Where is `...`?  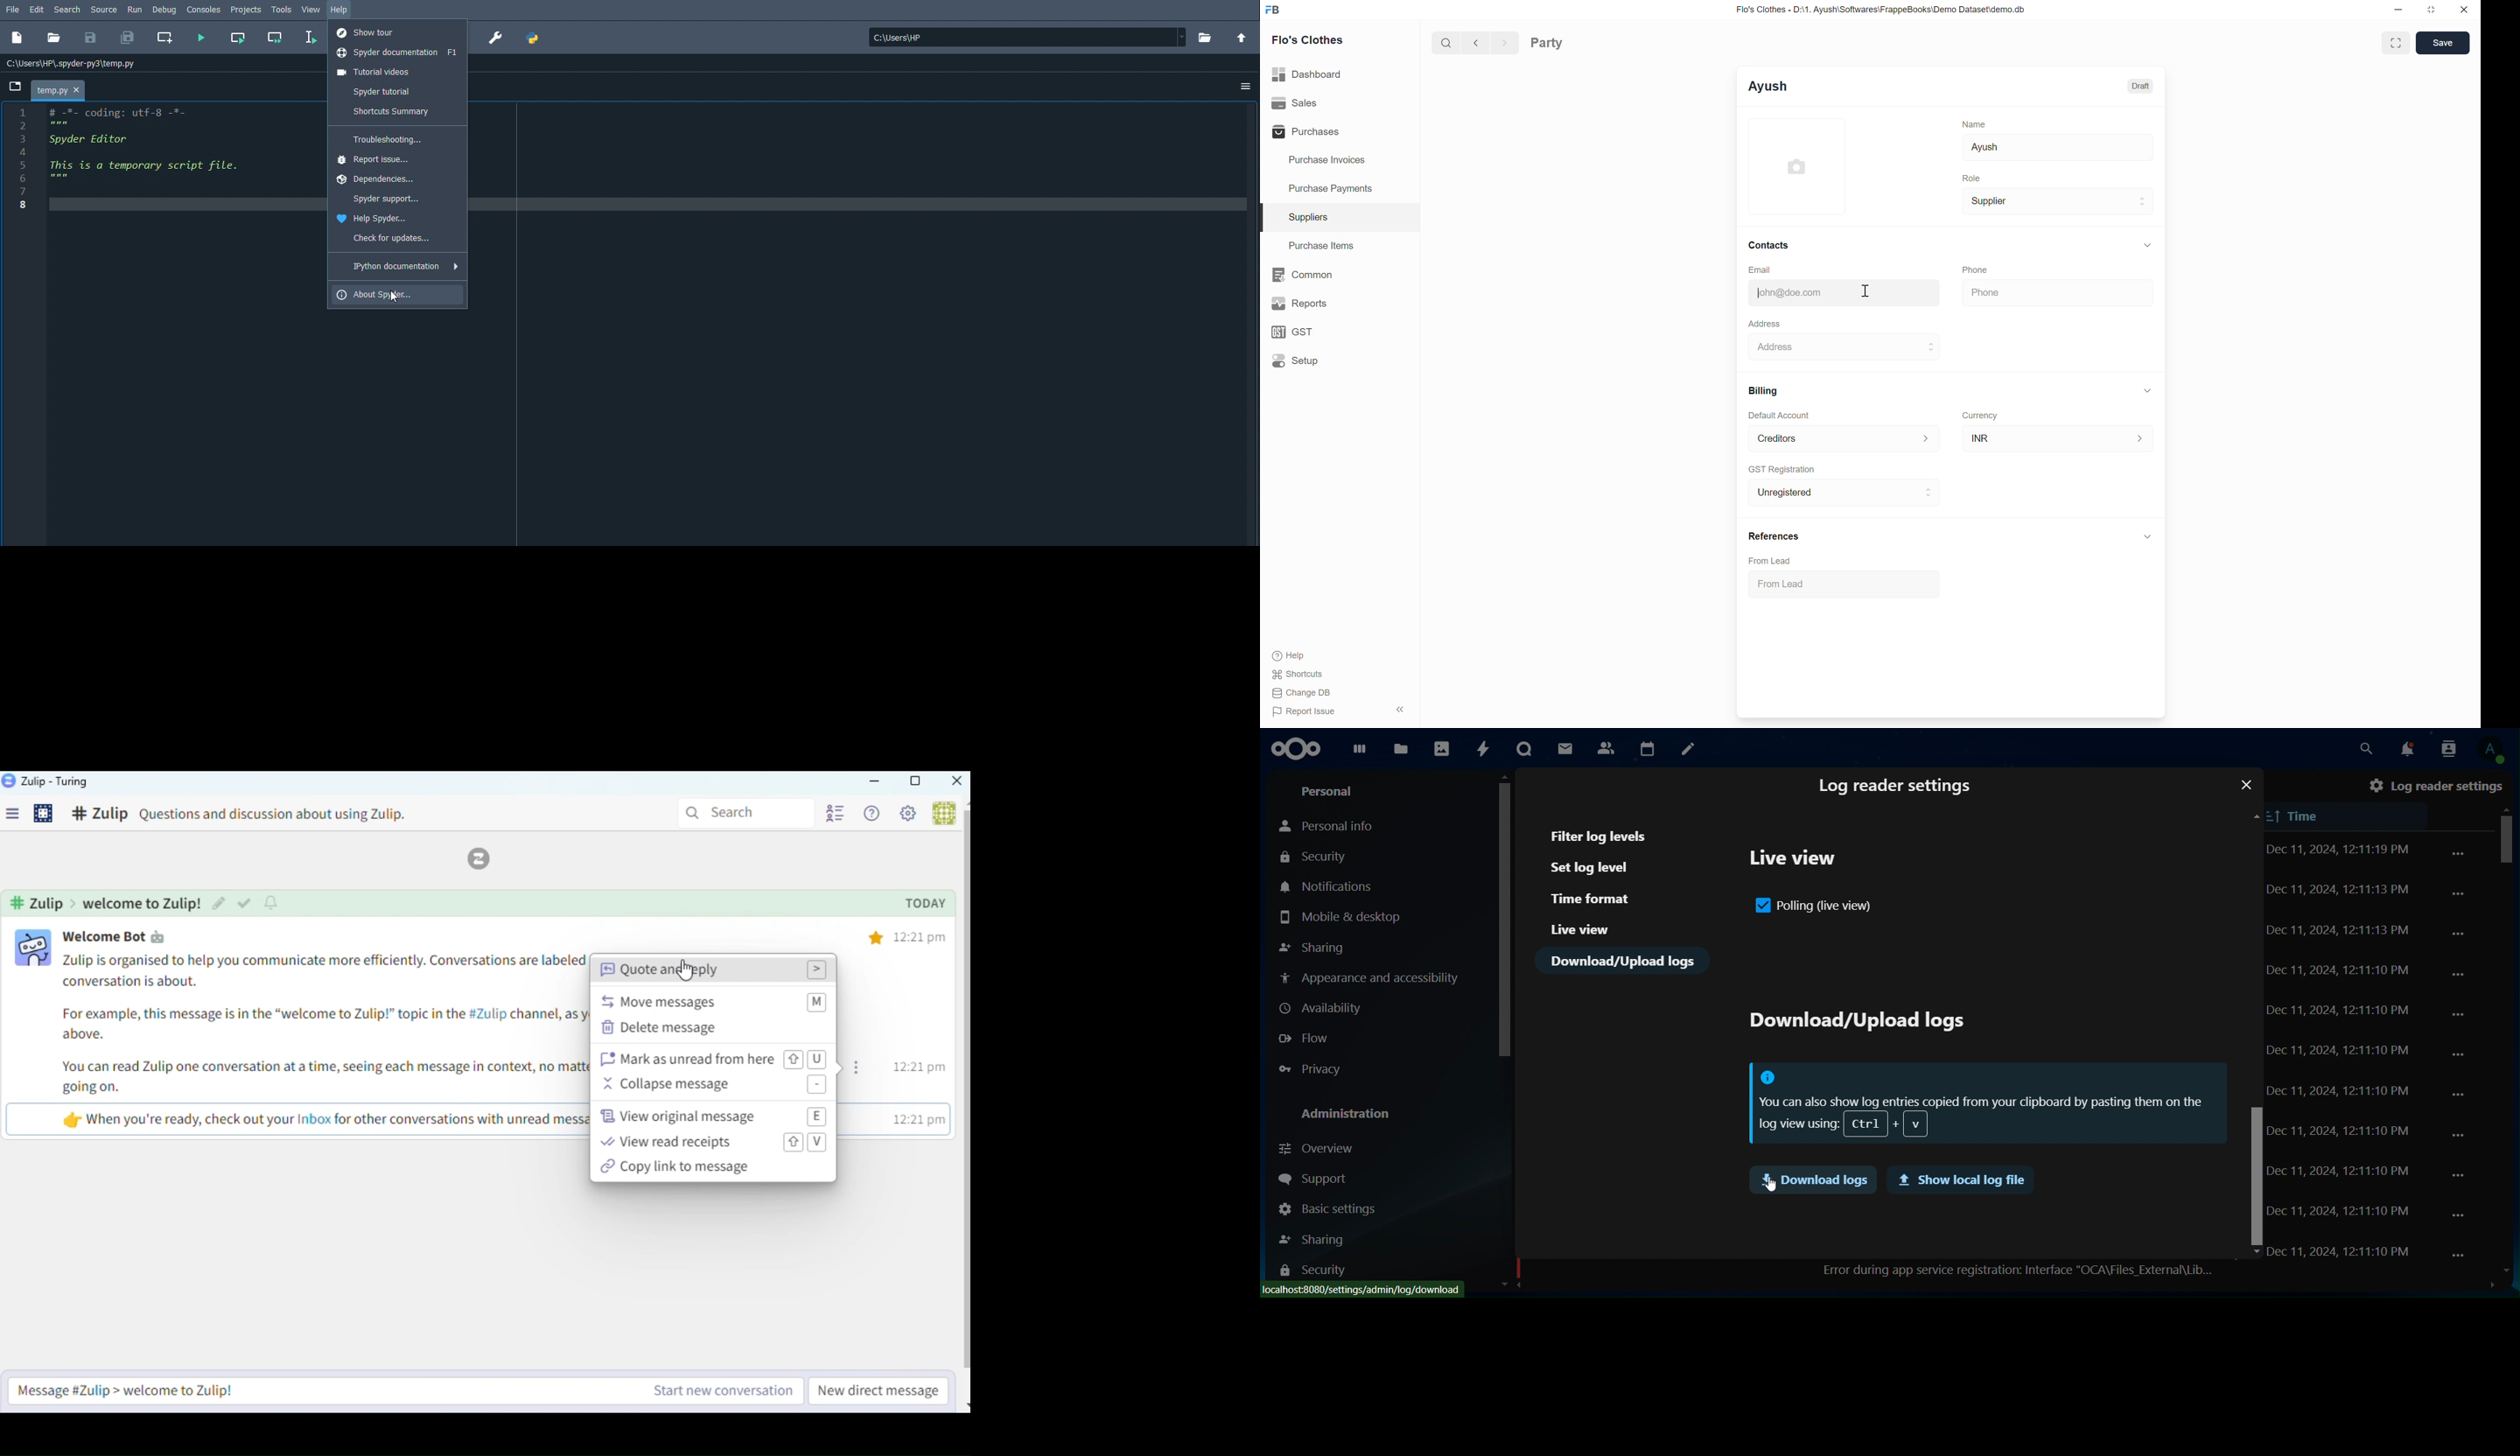
... is located at coordinates (2461, 1257).